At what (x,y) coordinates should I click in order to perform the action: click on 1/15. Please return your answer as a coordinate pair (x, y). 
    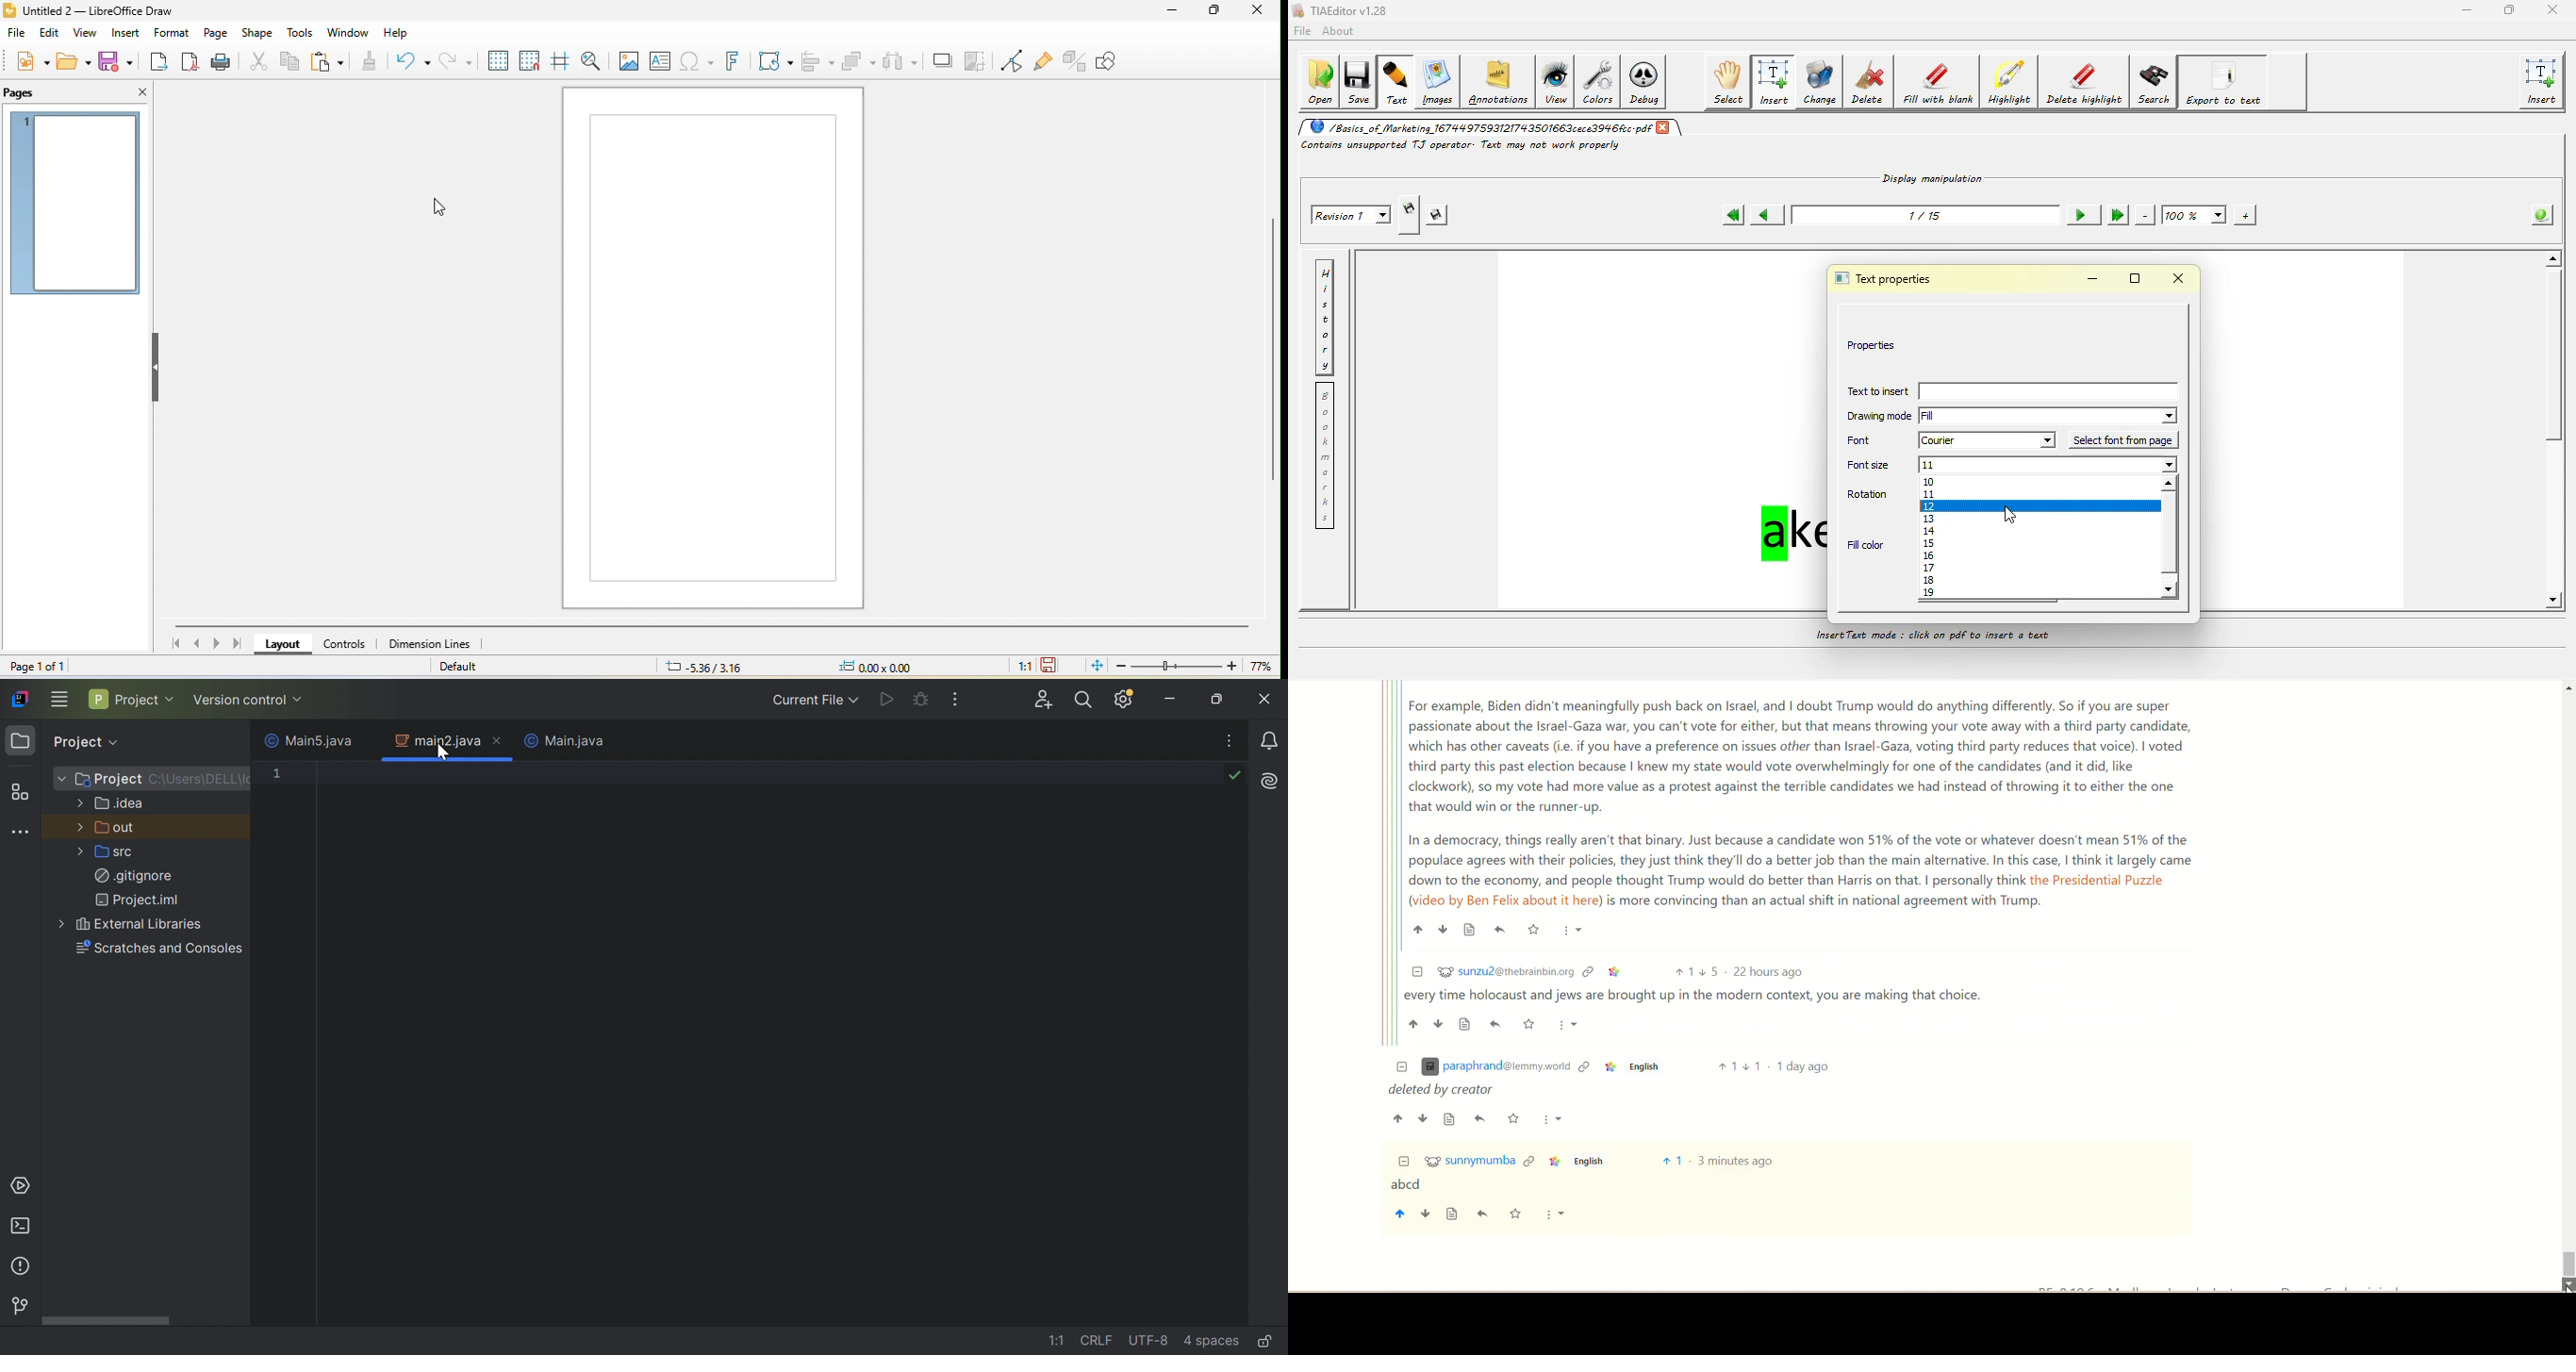
    Looking at the image, I should click on (1924, 214).